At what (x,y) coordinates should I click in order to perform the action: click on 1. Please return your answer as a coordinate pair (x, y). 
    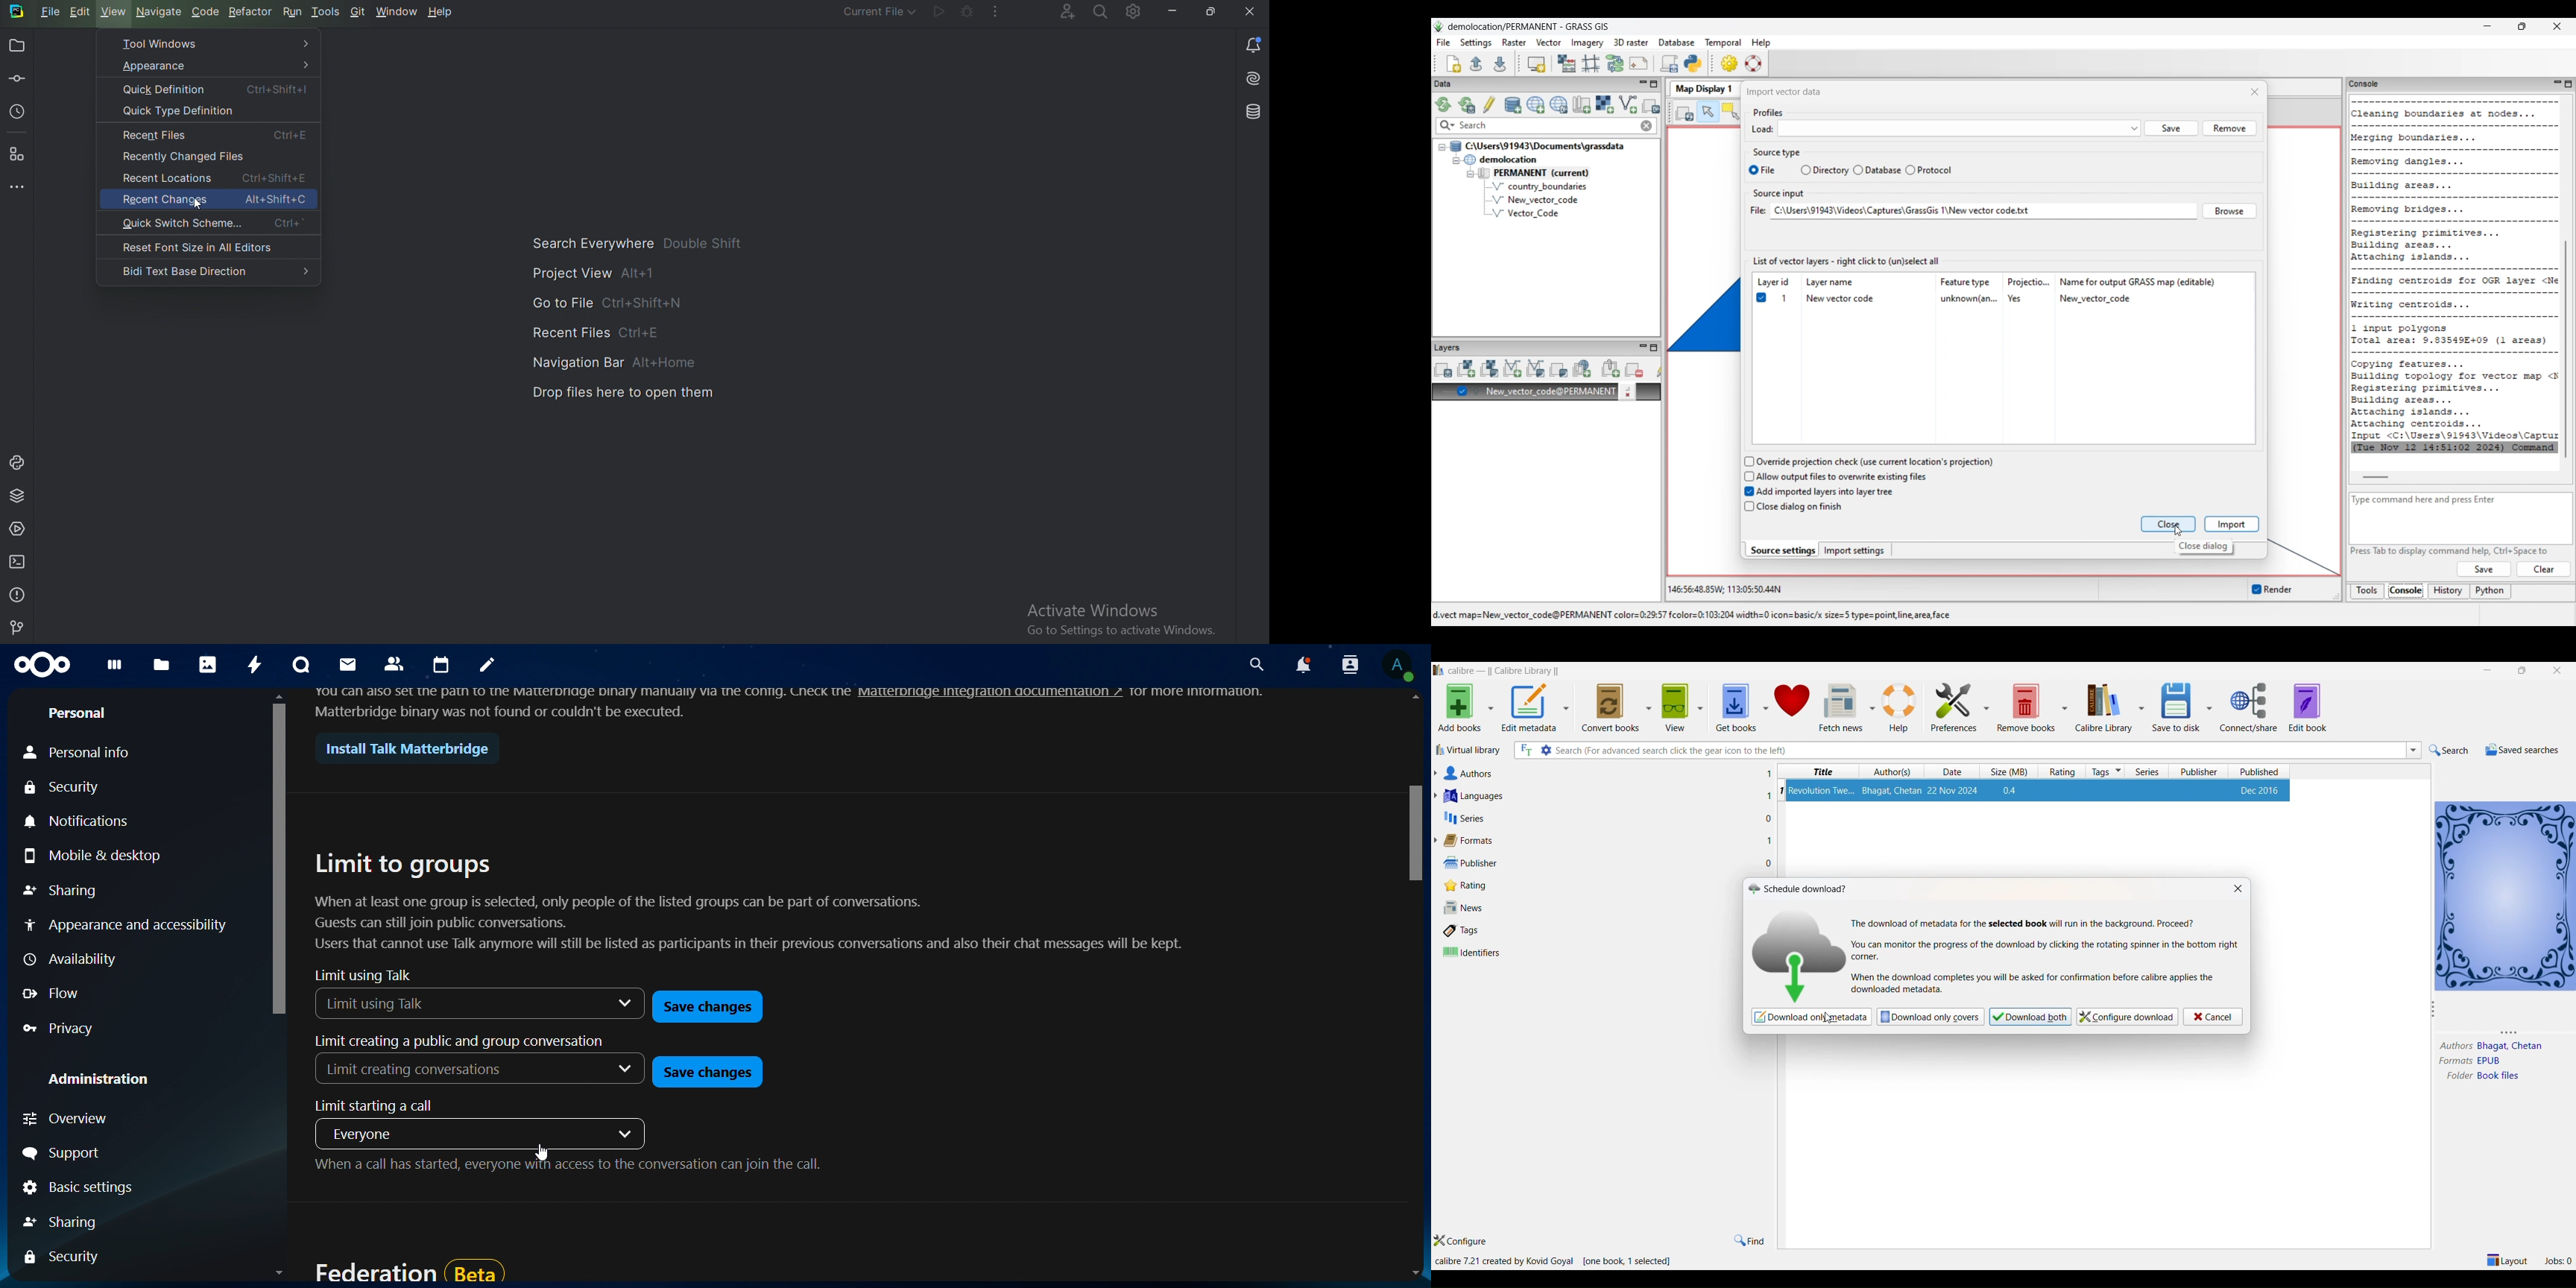
    Looking at the image, I should click on (1766, 795).